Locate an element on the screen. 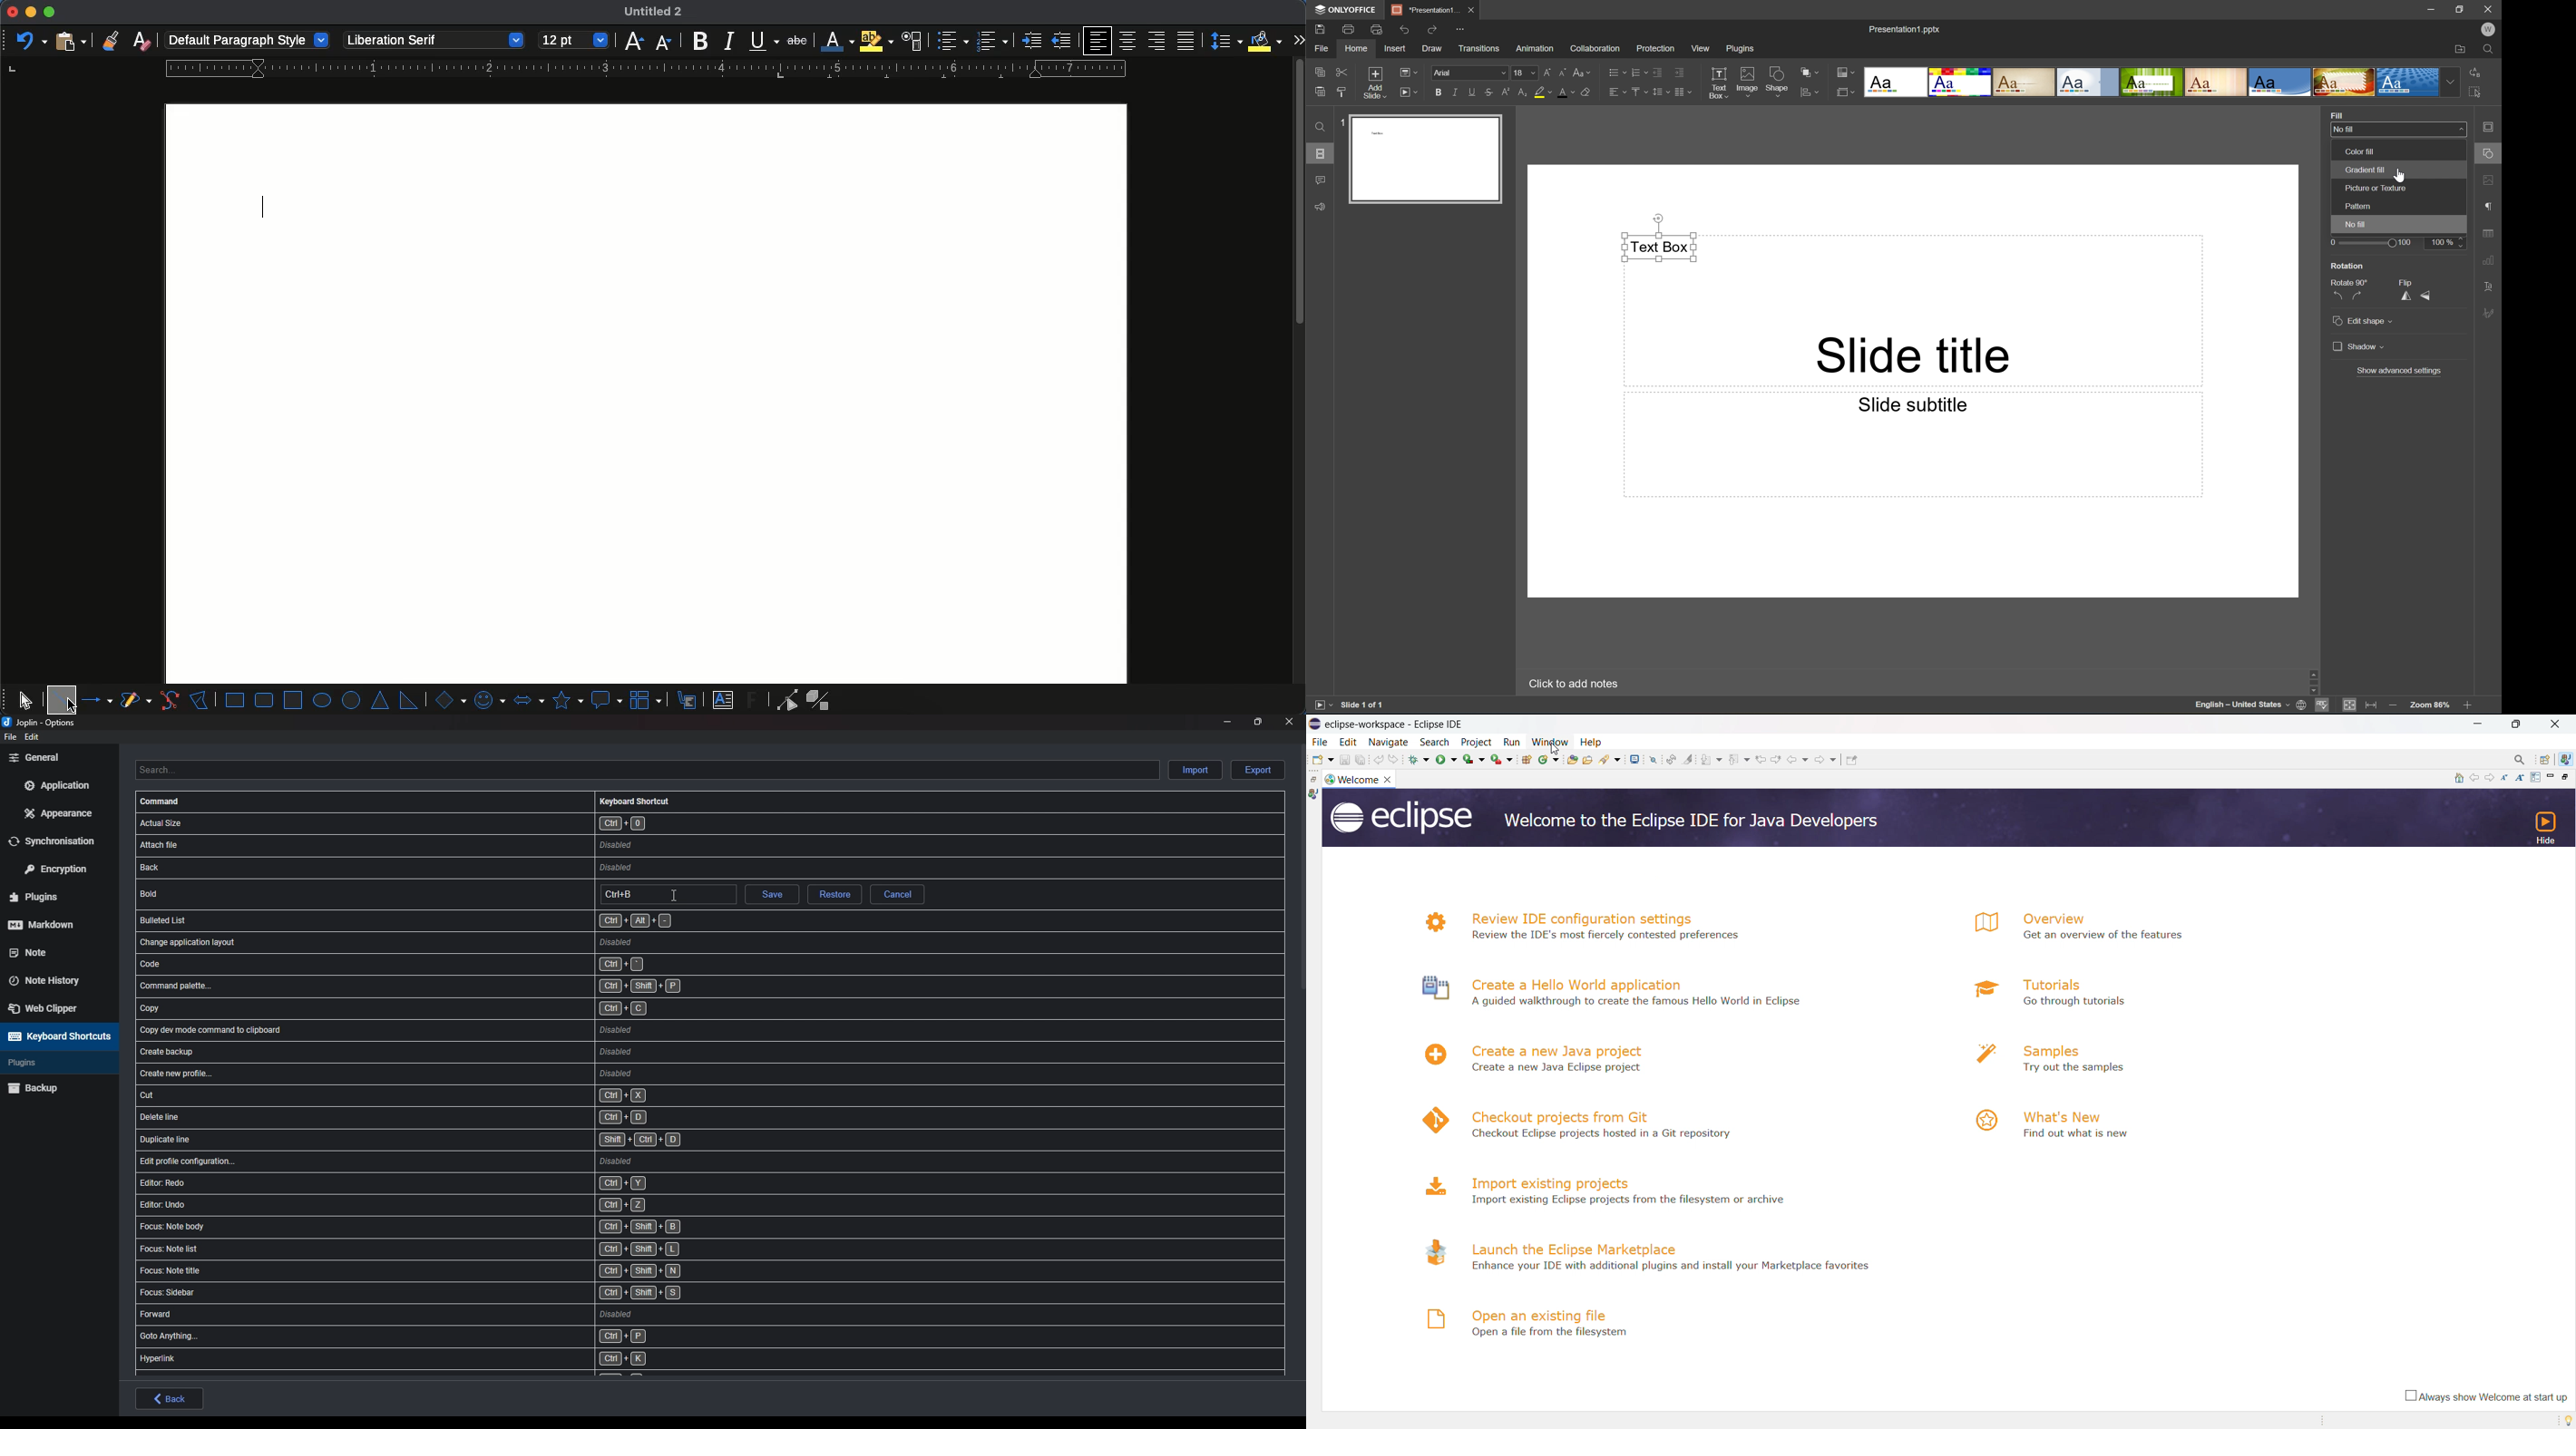  Highlight color is located at coordinates (1541, 92).